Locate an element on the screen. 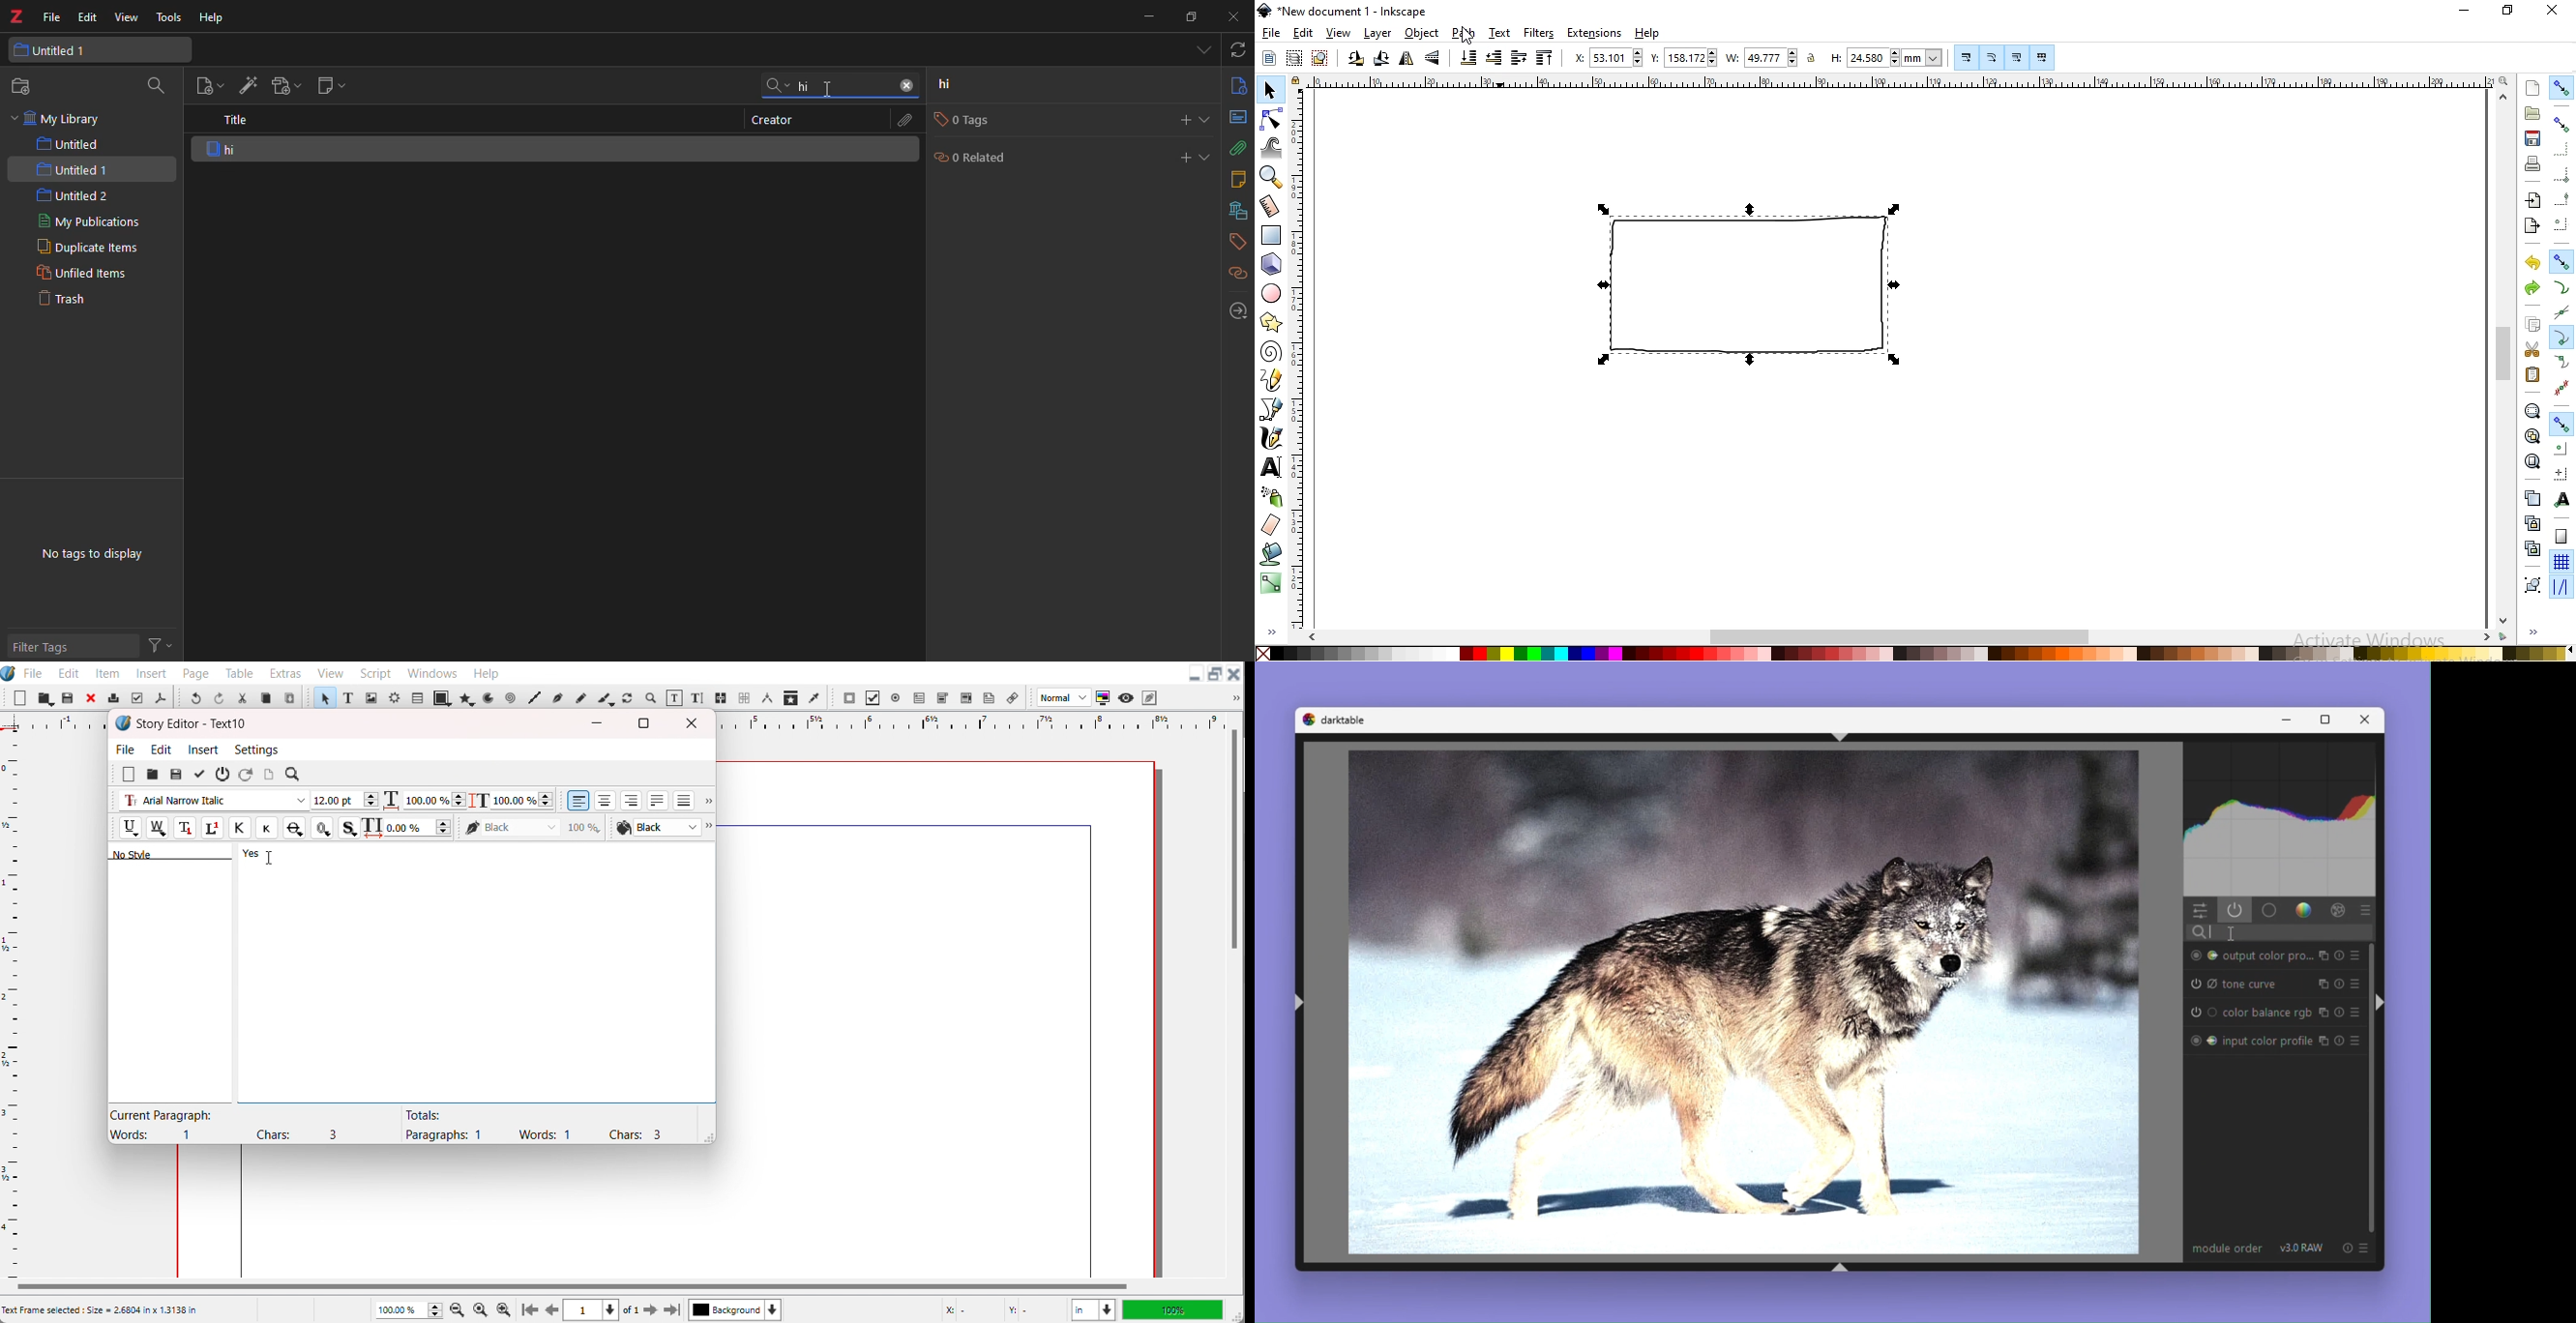 This screenshot has width=2576, height=1344. open an existing document is located at coordinates (2532, 114).